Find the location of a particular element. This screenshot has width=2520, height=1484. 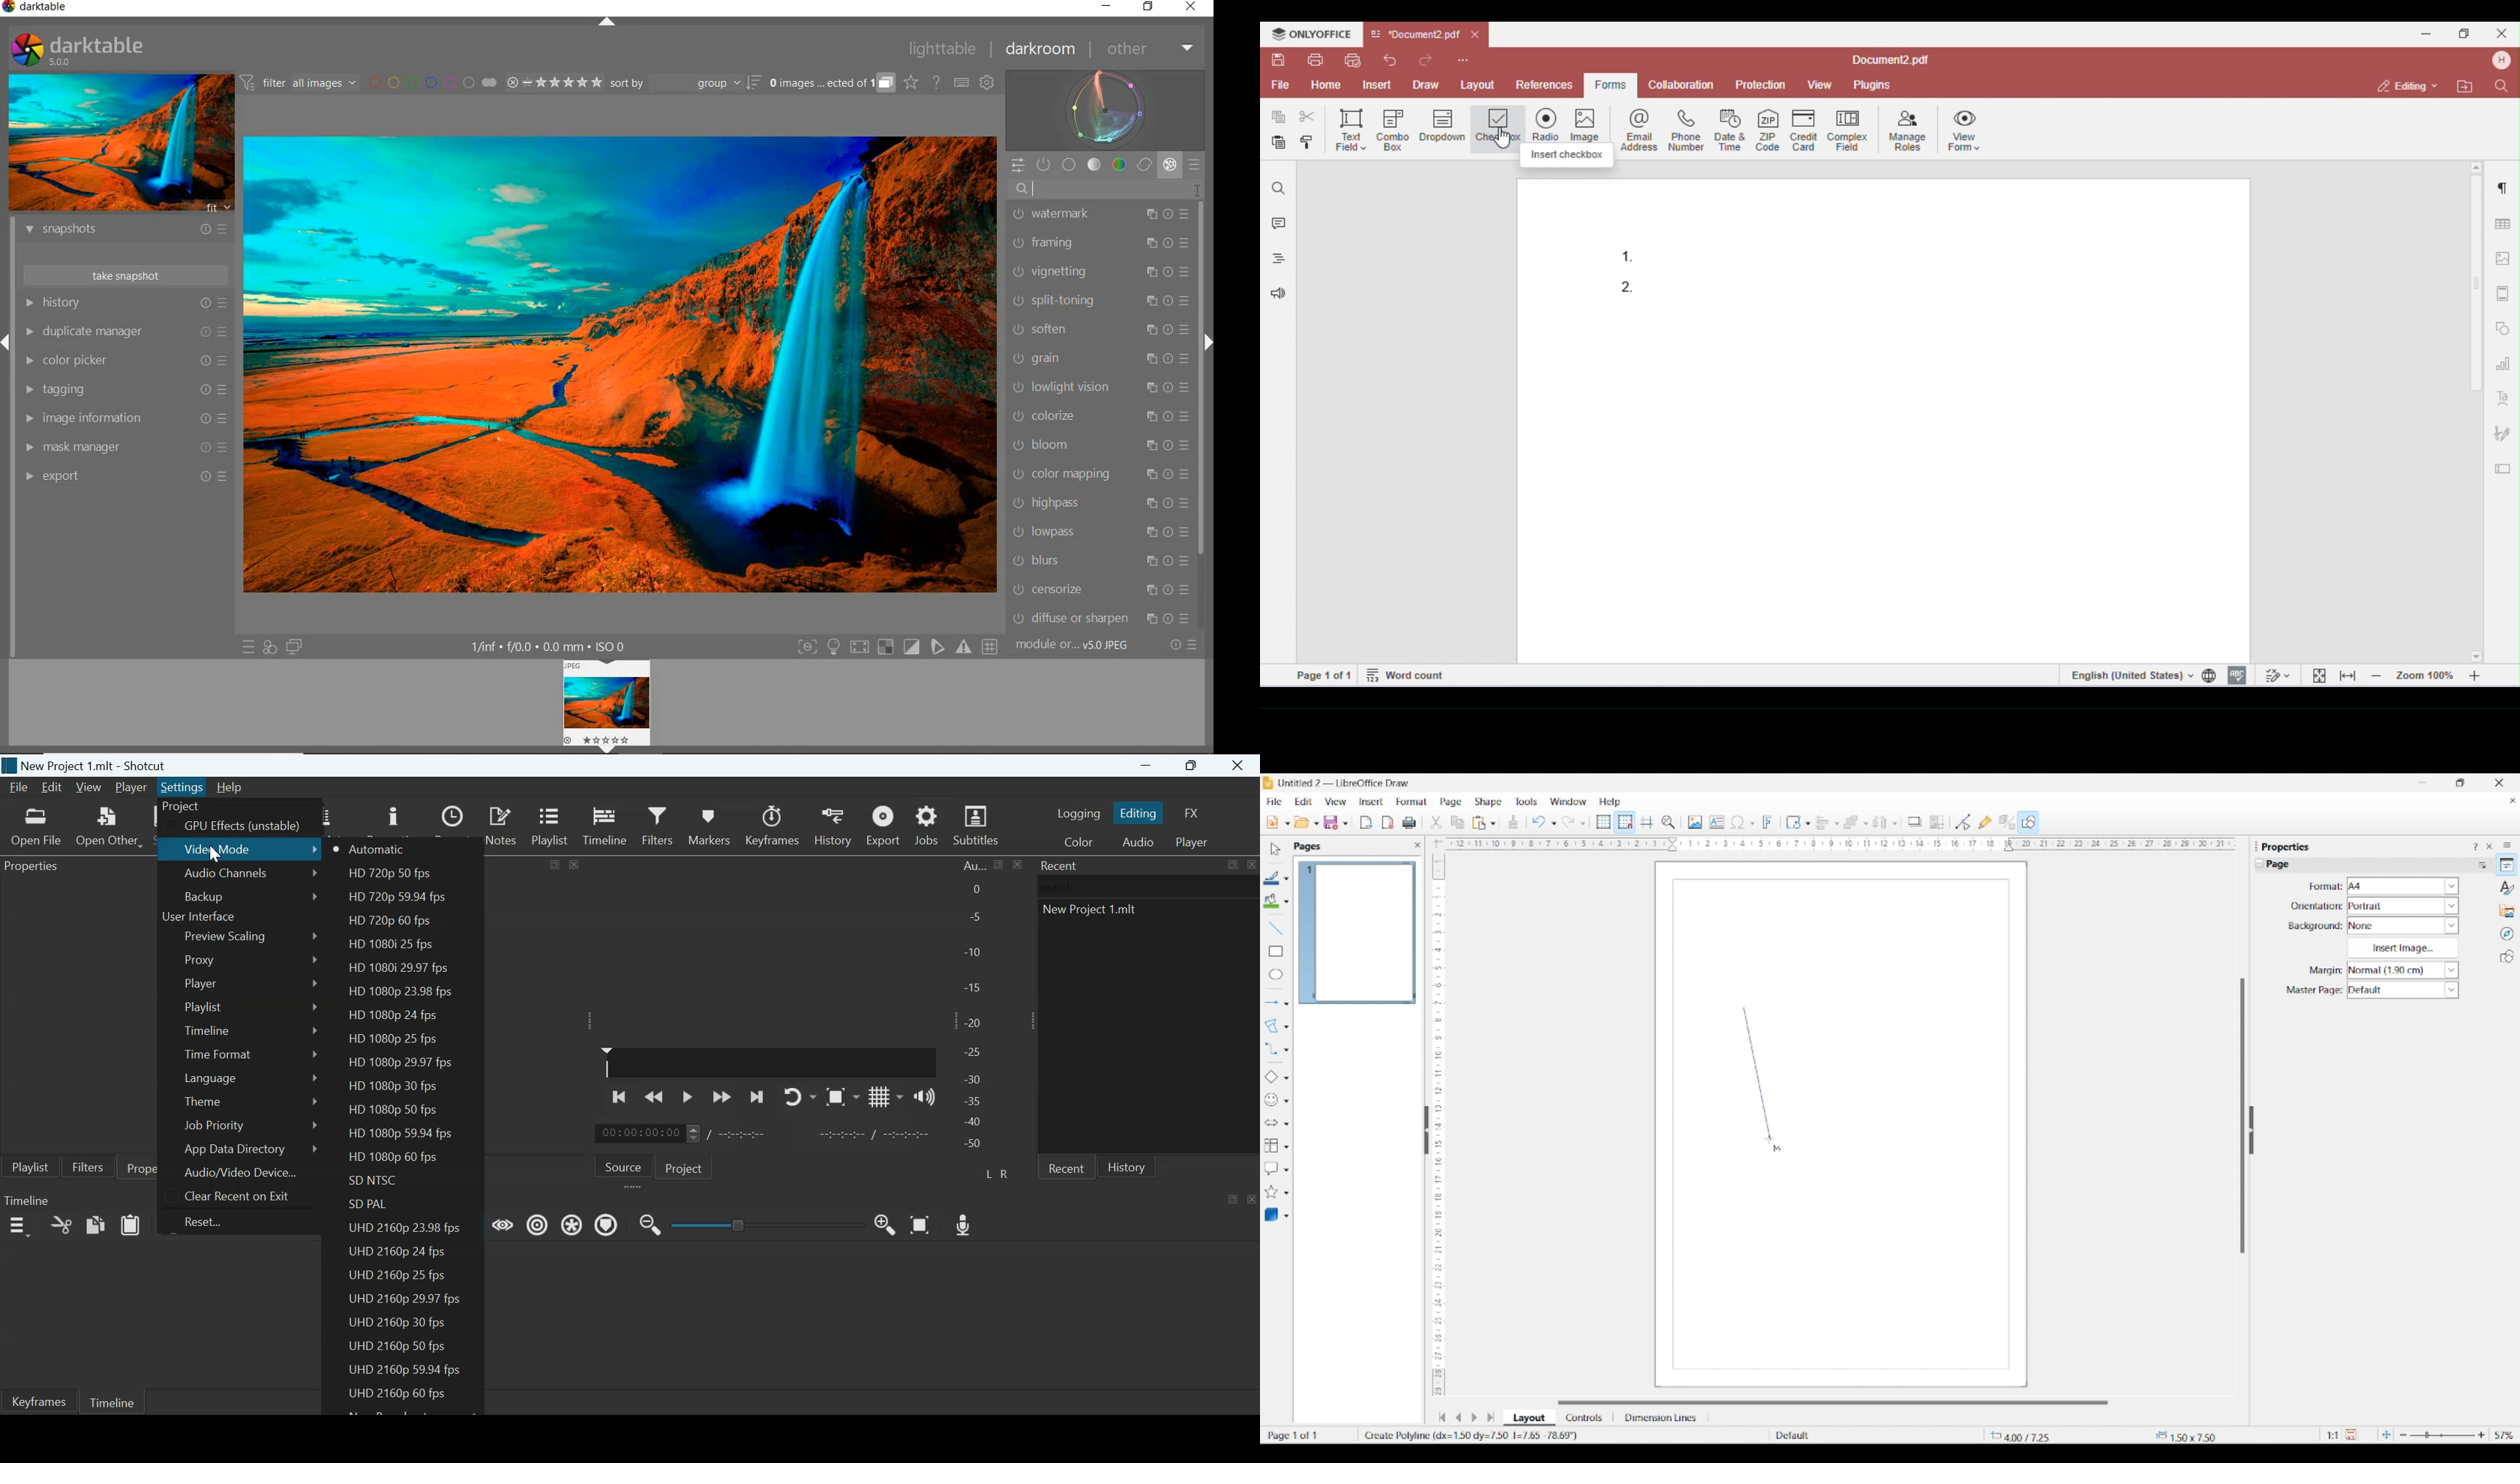

Section title - Pages is located at coordinates (1310, 846).